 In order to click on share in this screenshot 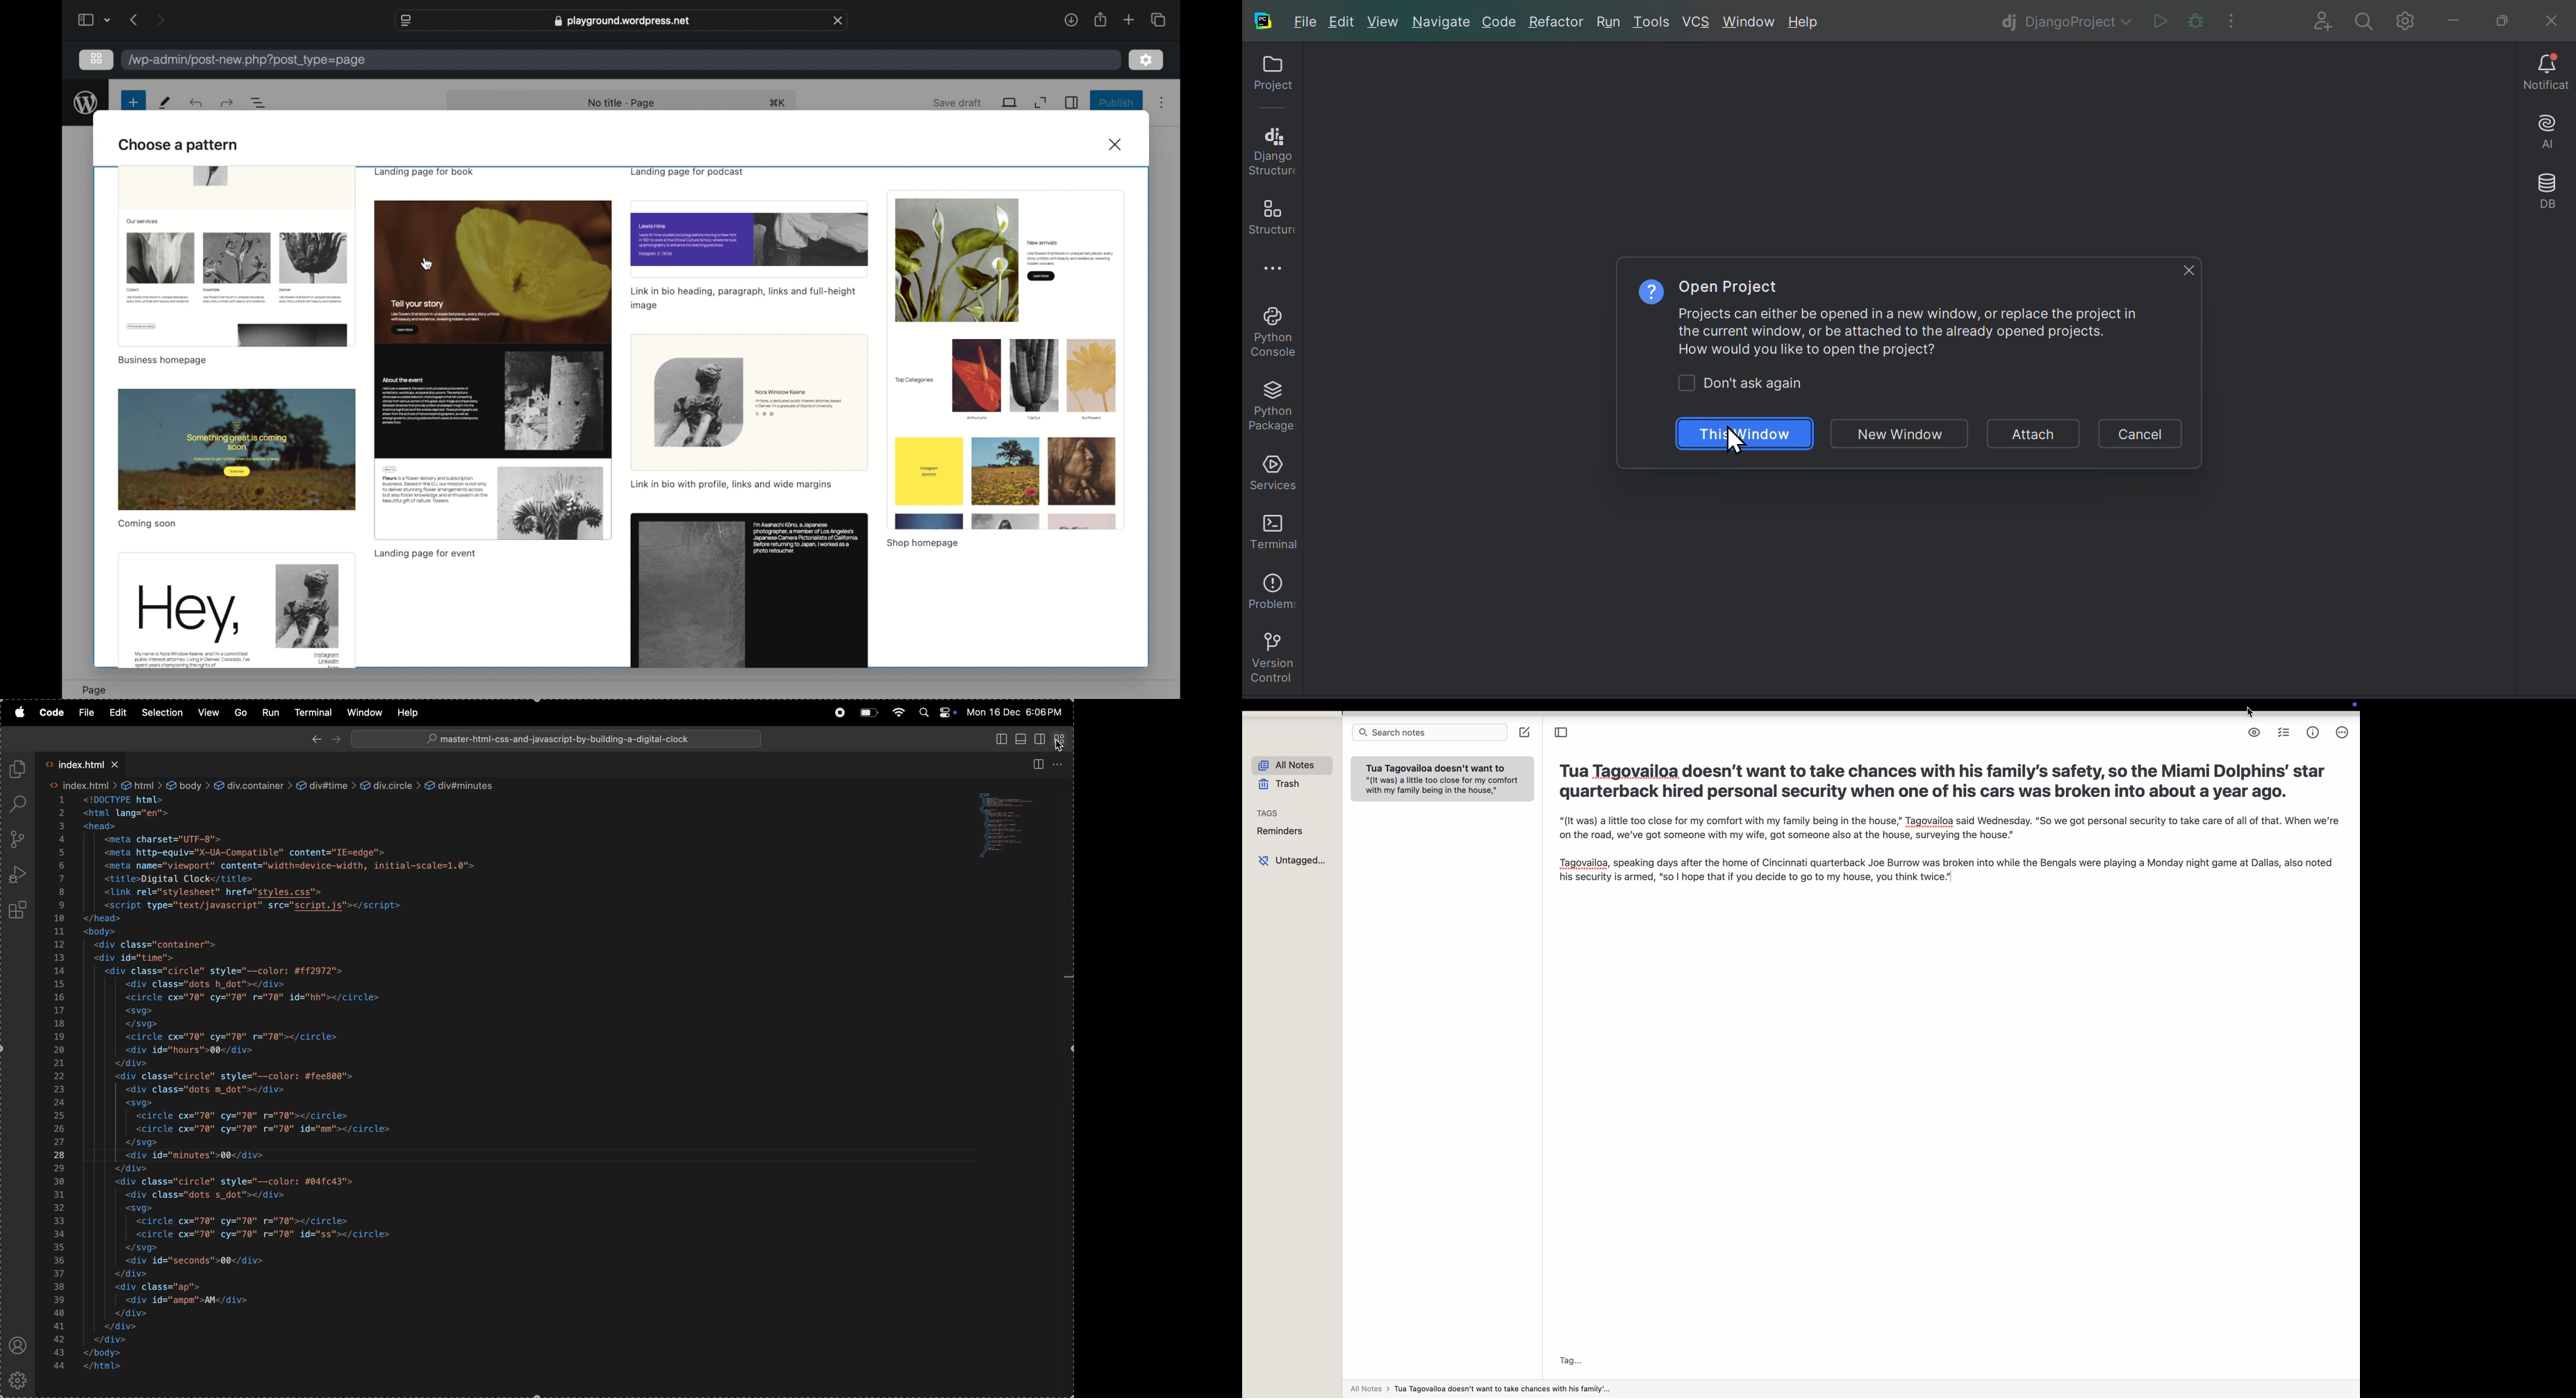, I will do `click(1099, 19)`.